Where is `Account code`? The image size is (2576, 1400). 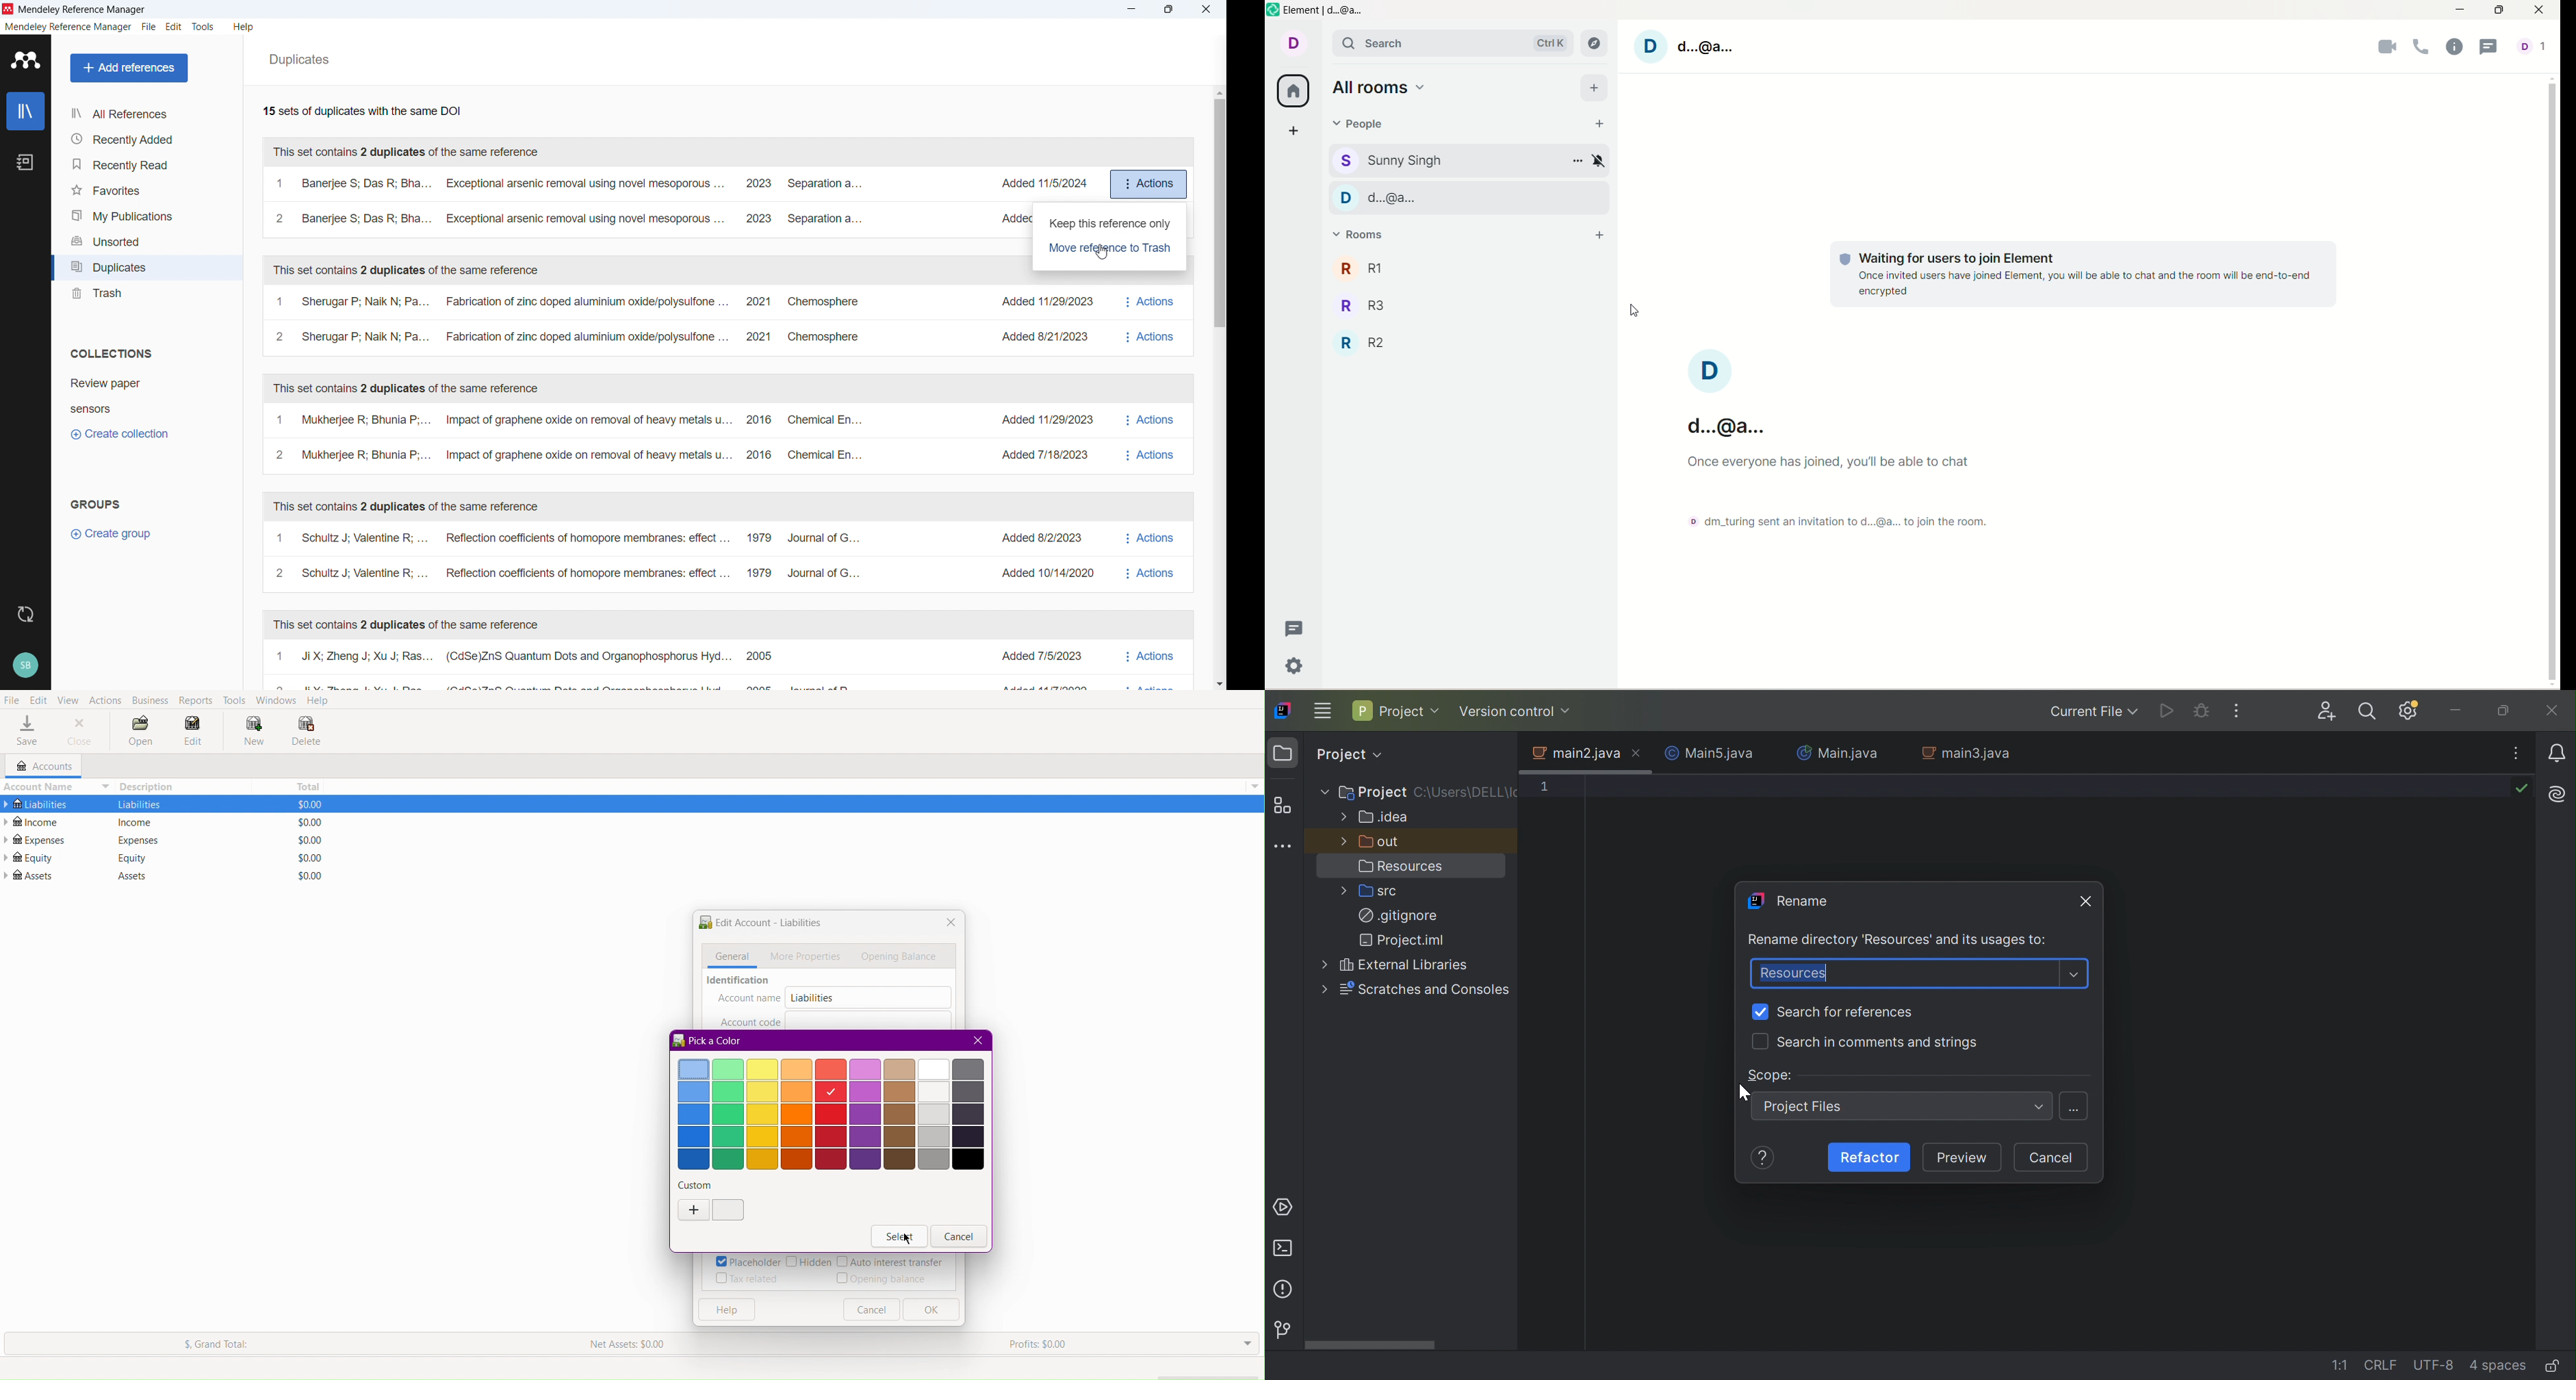 Account code is located at coordinates (751, 1020).